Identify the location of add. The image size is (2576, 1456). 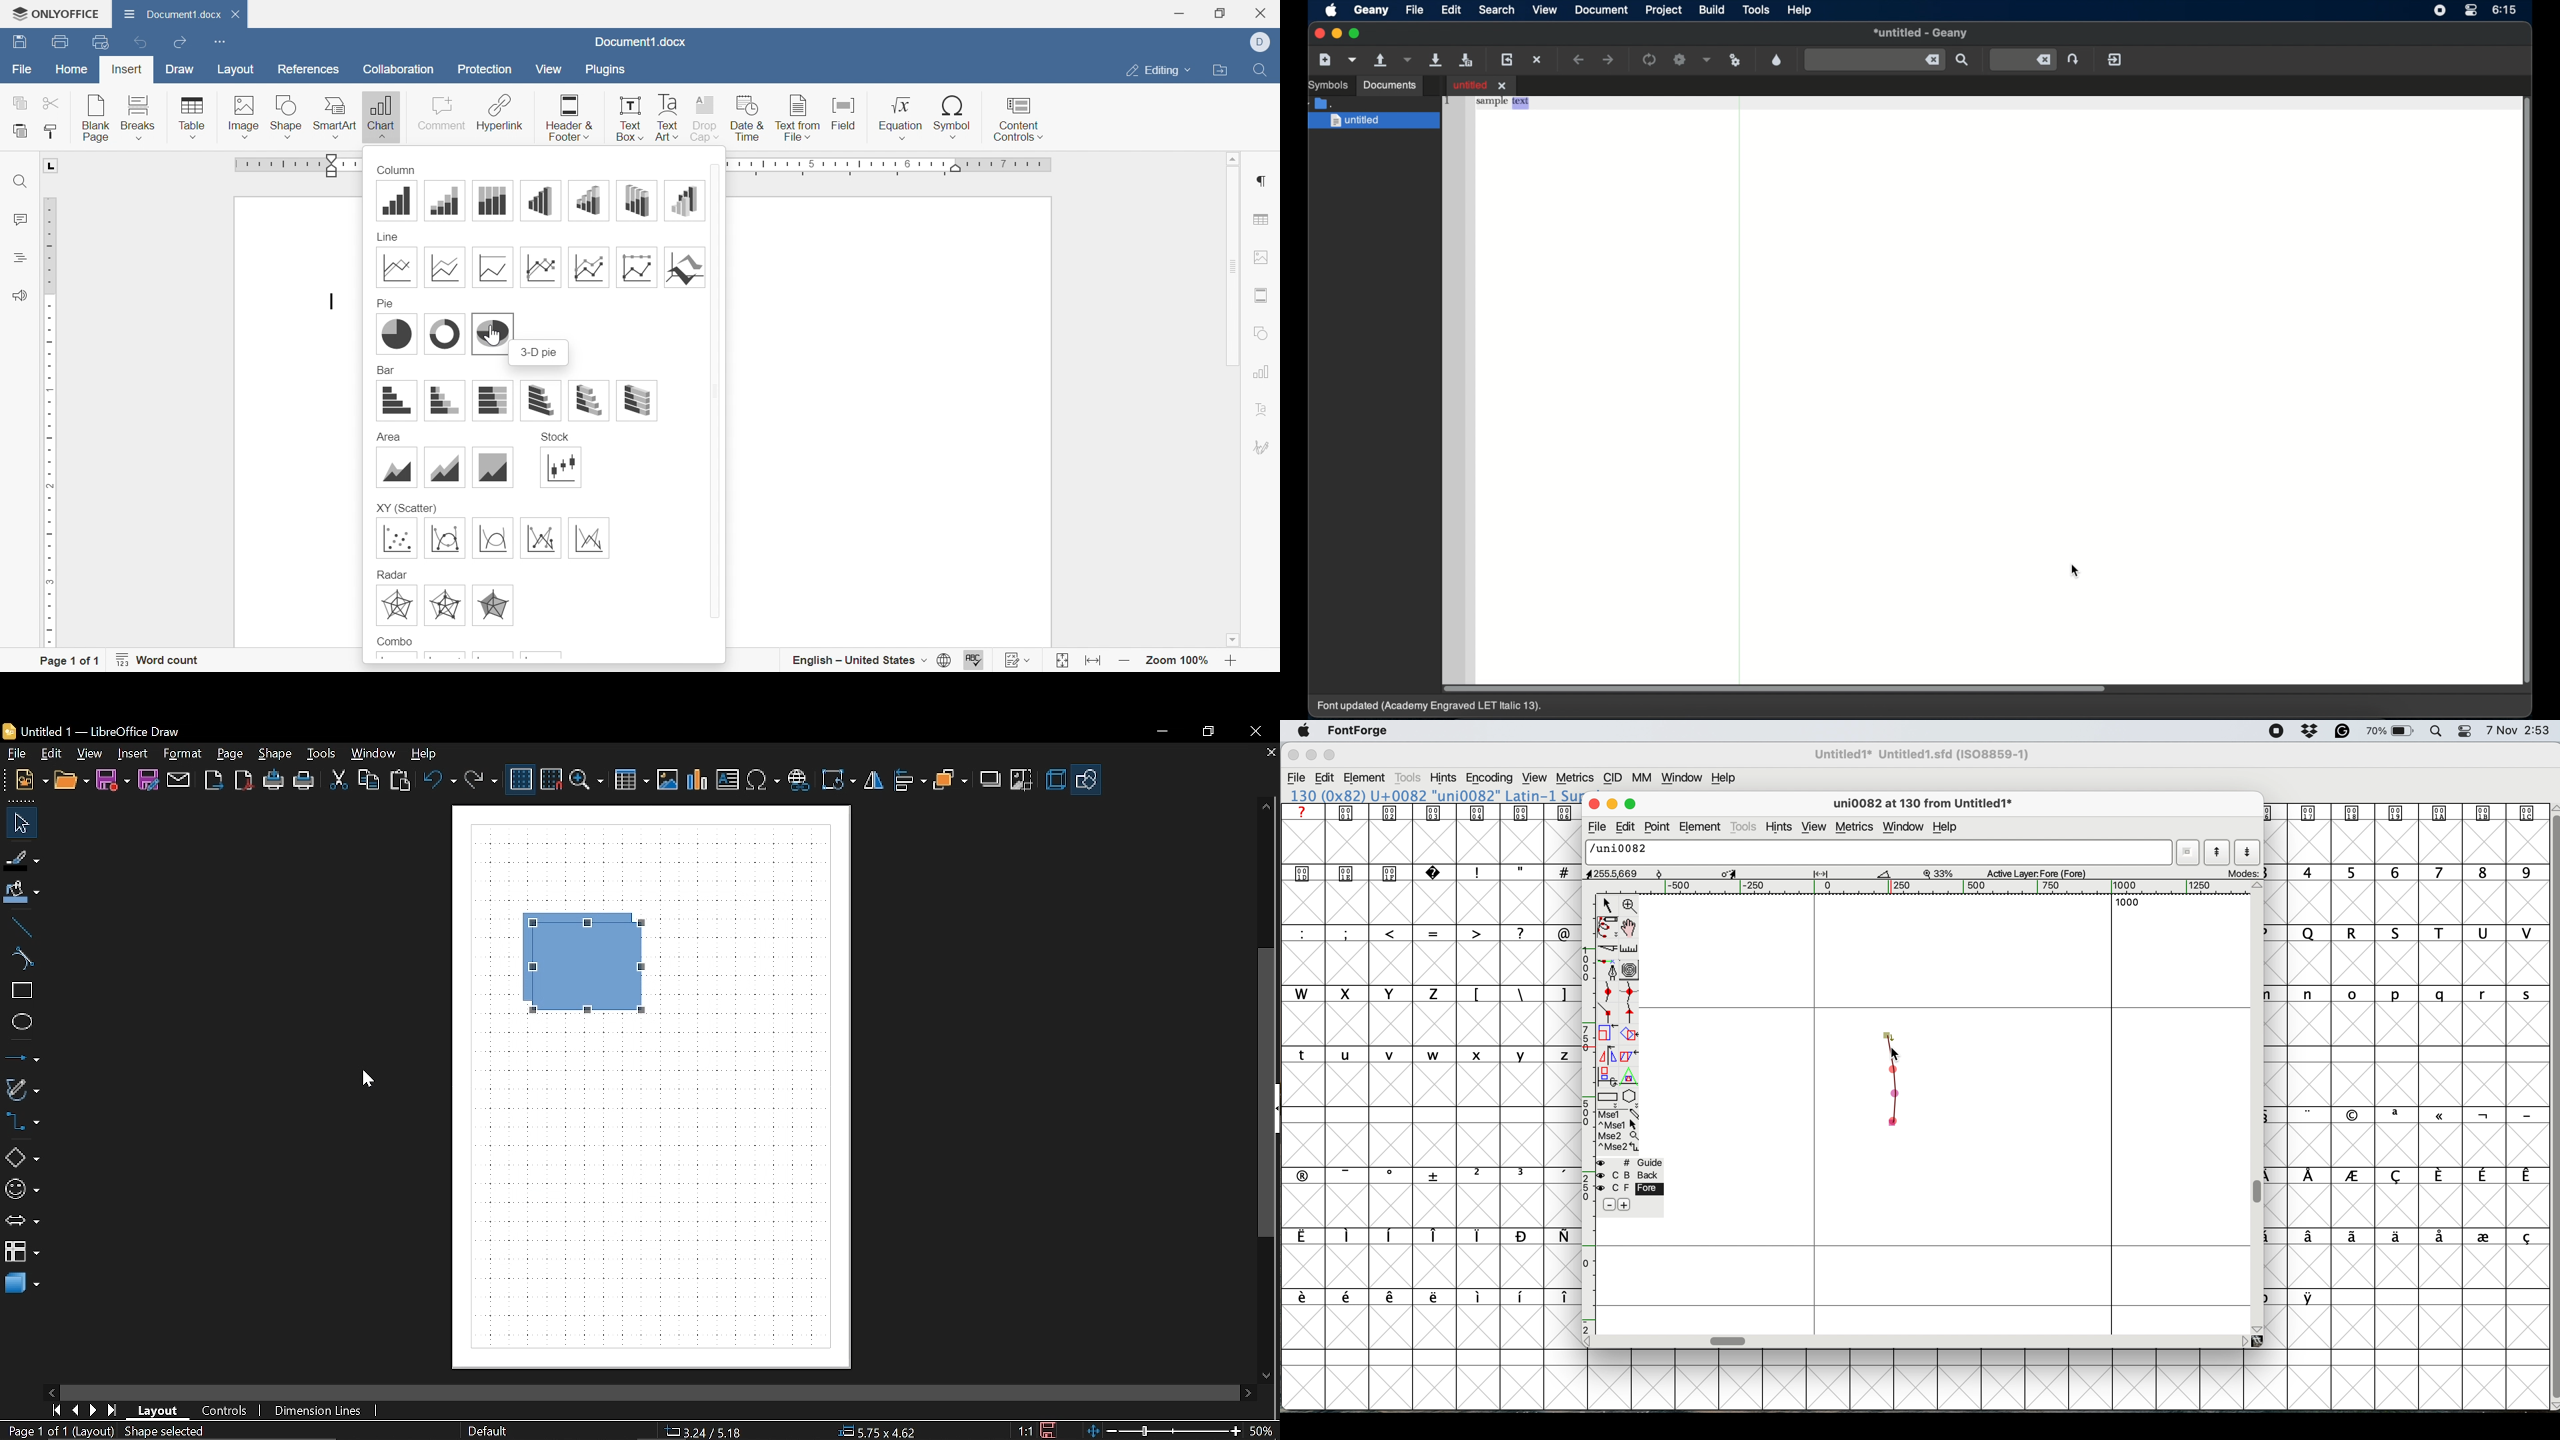
(1625, 1204).